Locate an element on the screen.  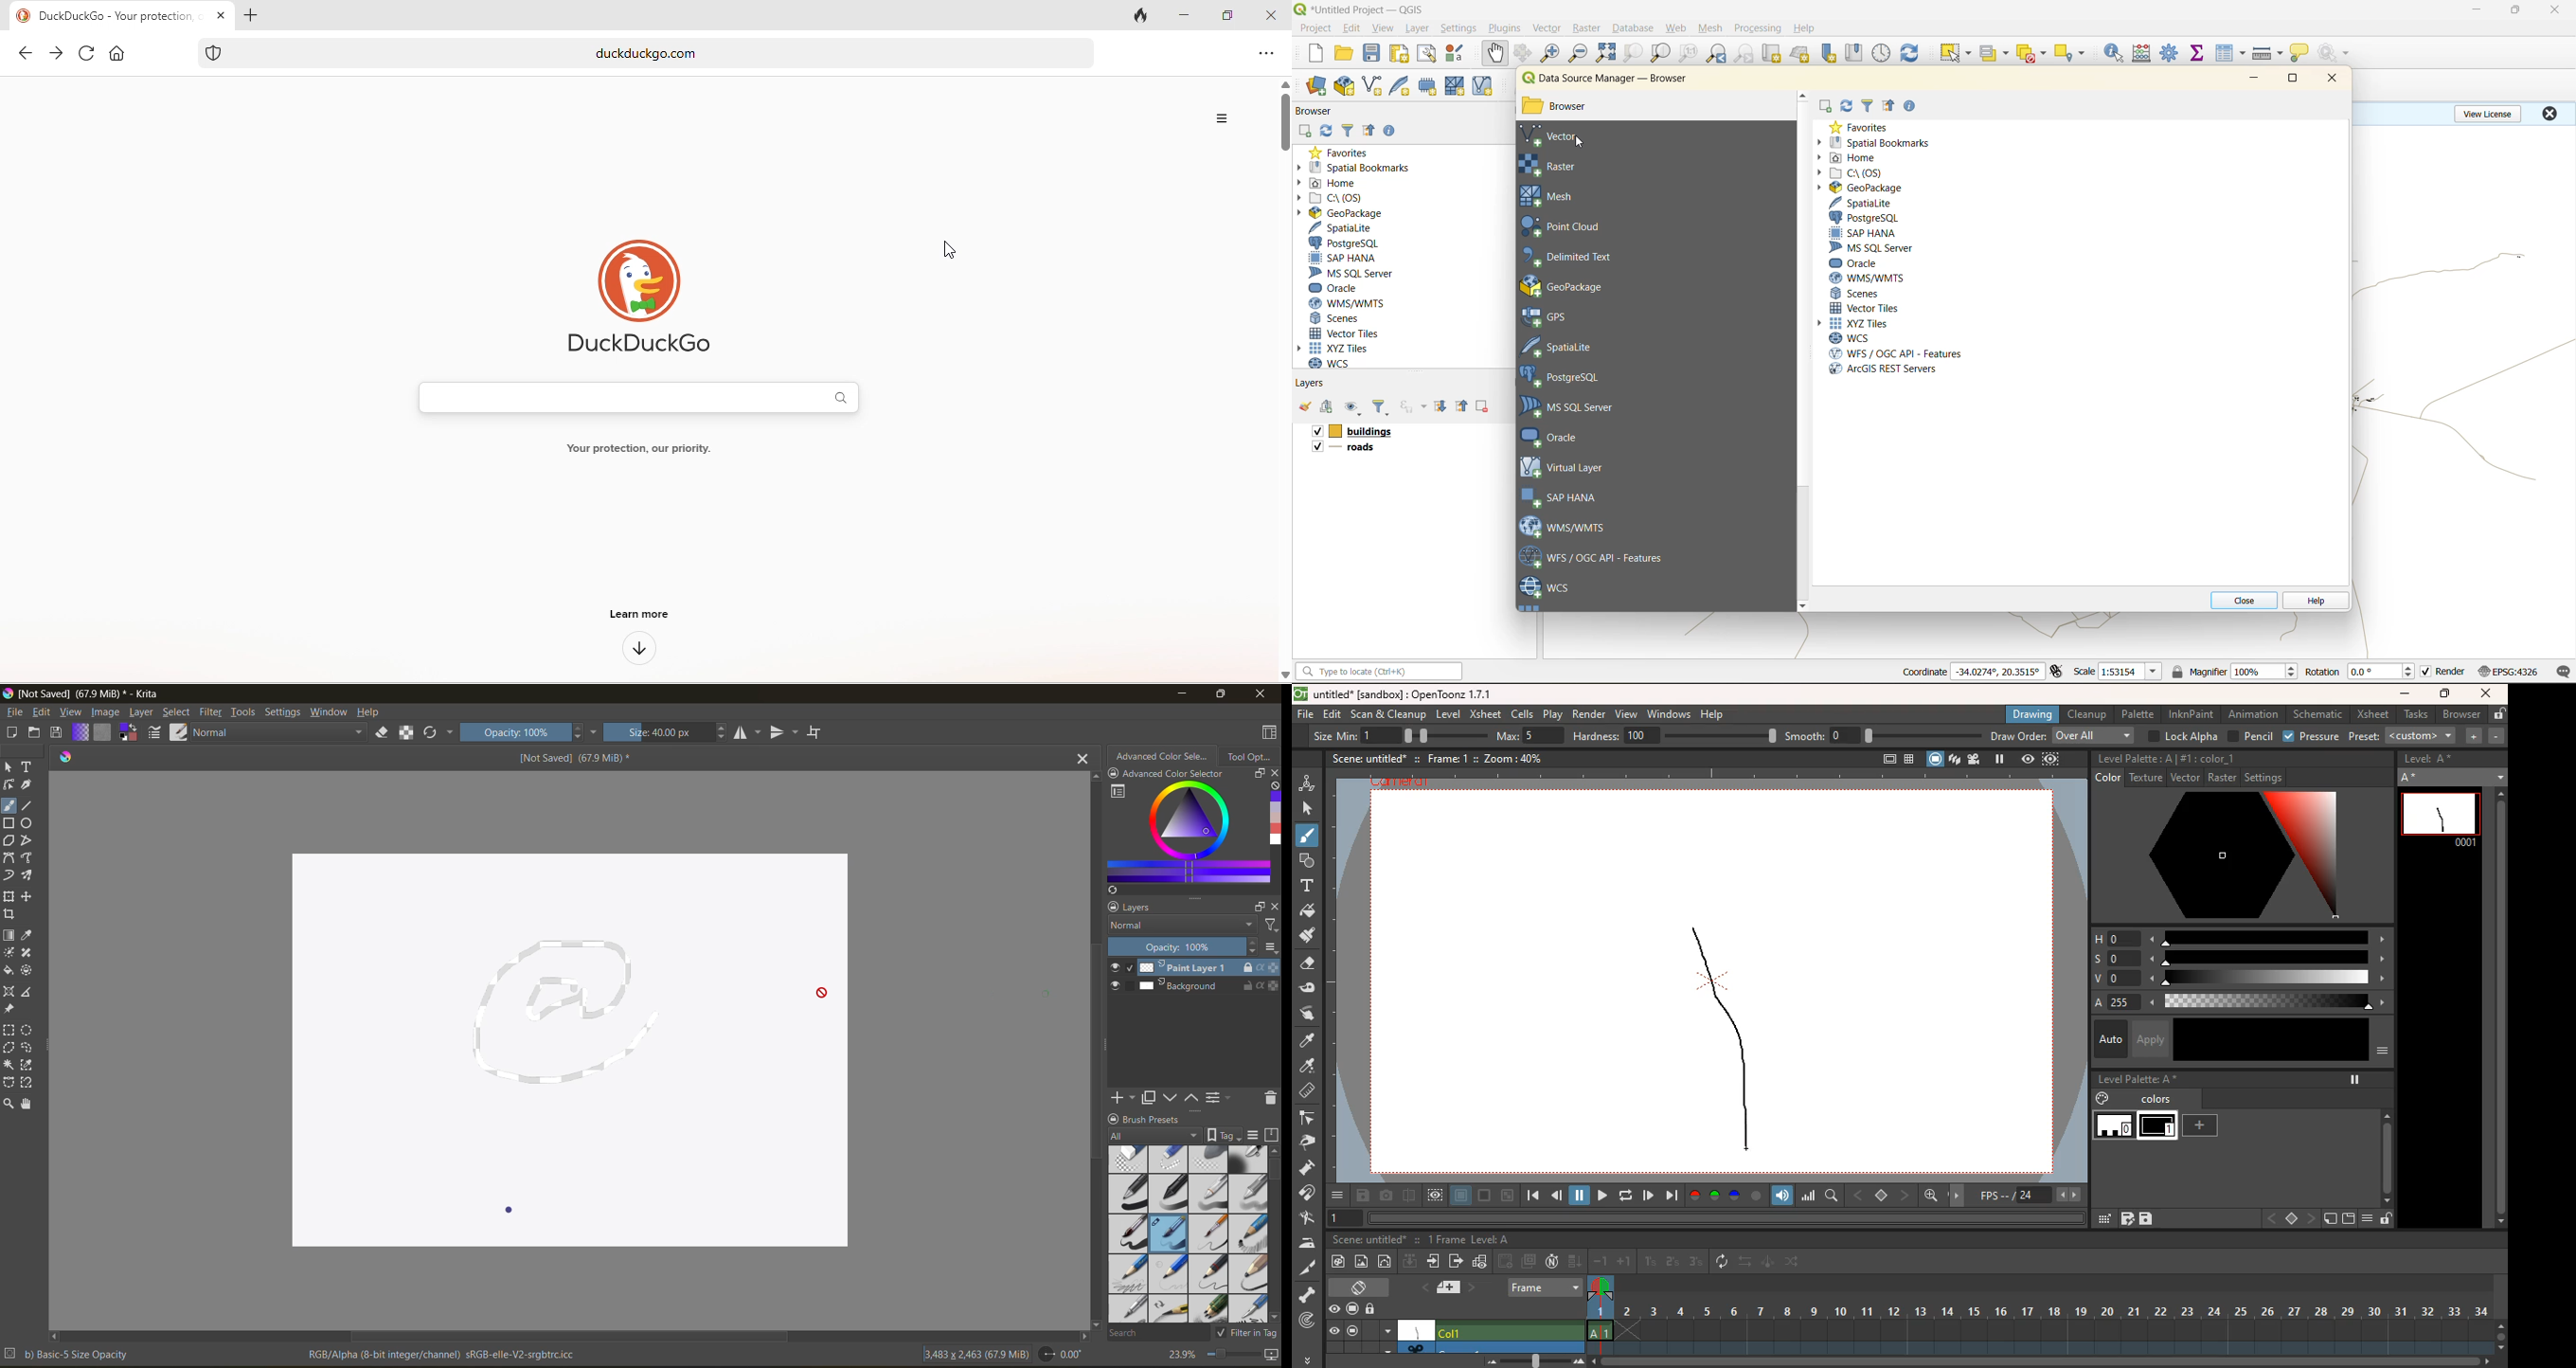
skeleton is located at coordinates (1309, 1295).